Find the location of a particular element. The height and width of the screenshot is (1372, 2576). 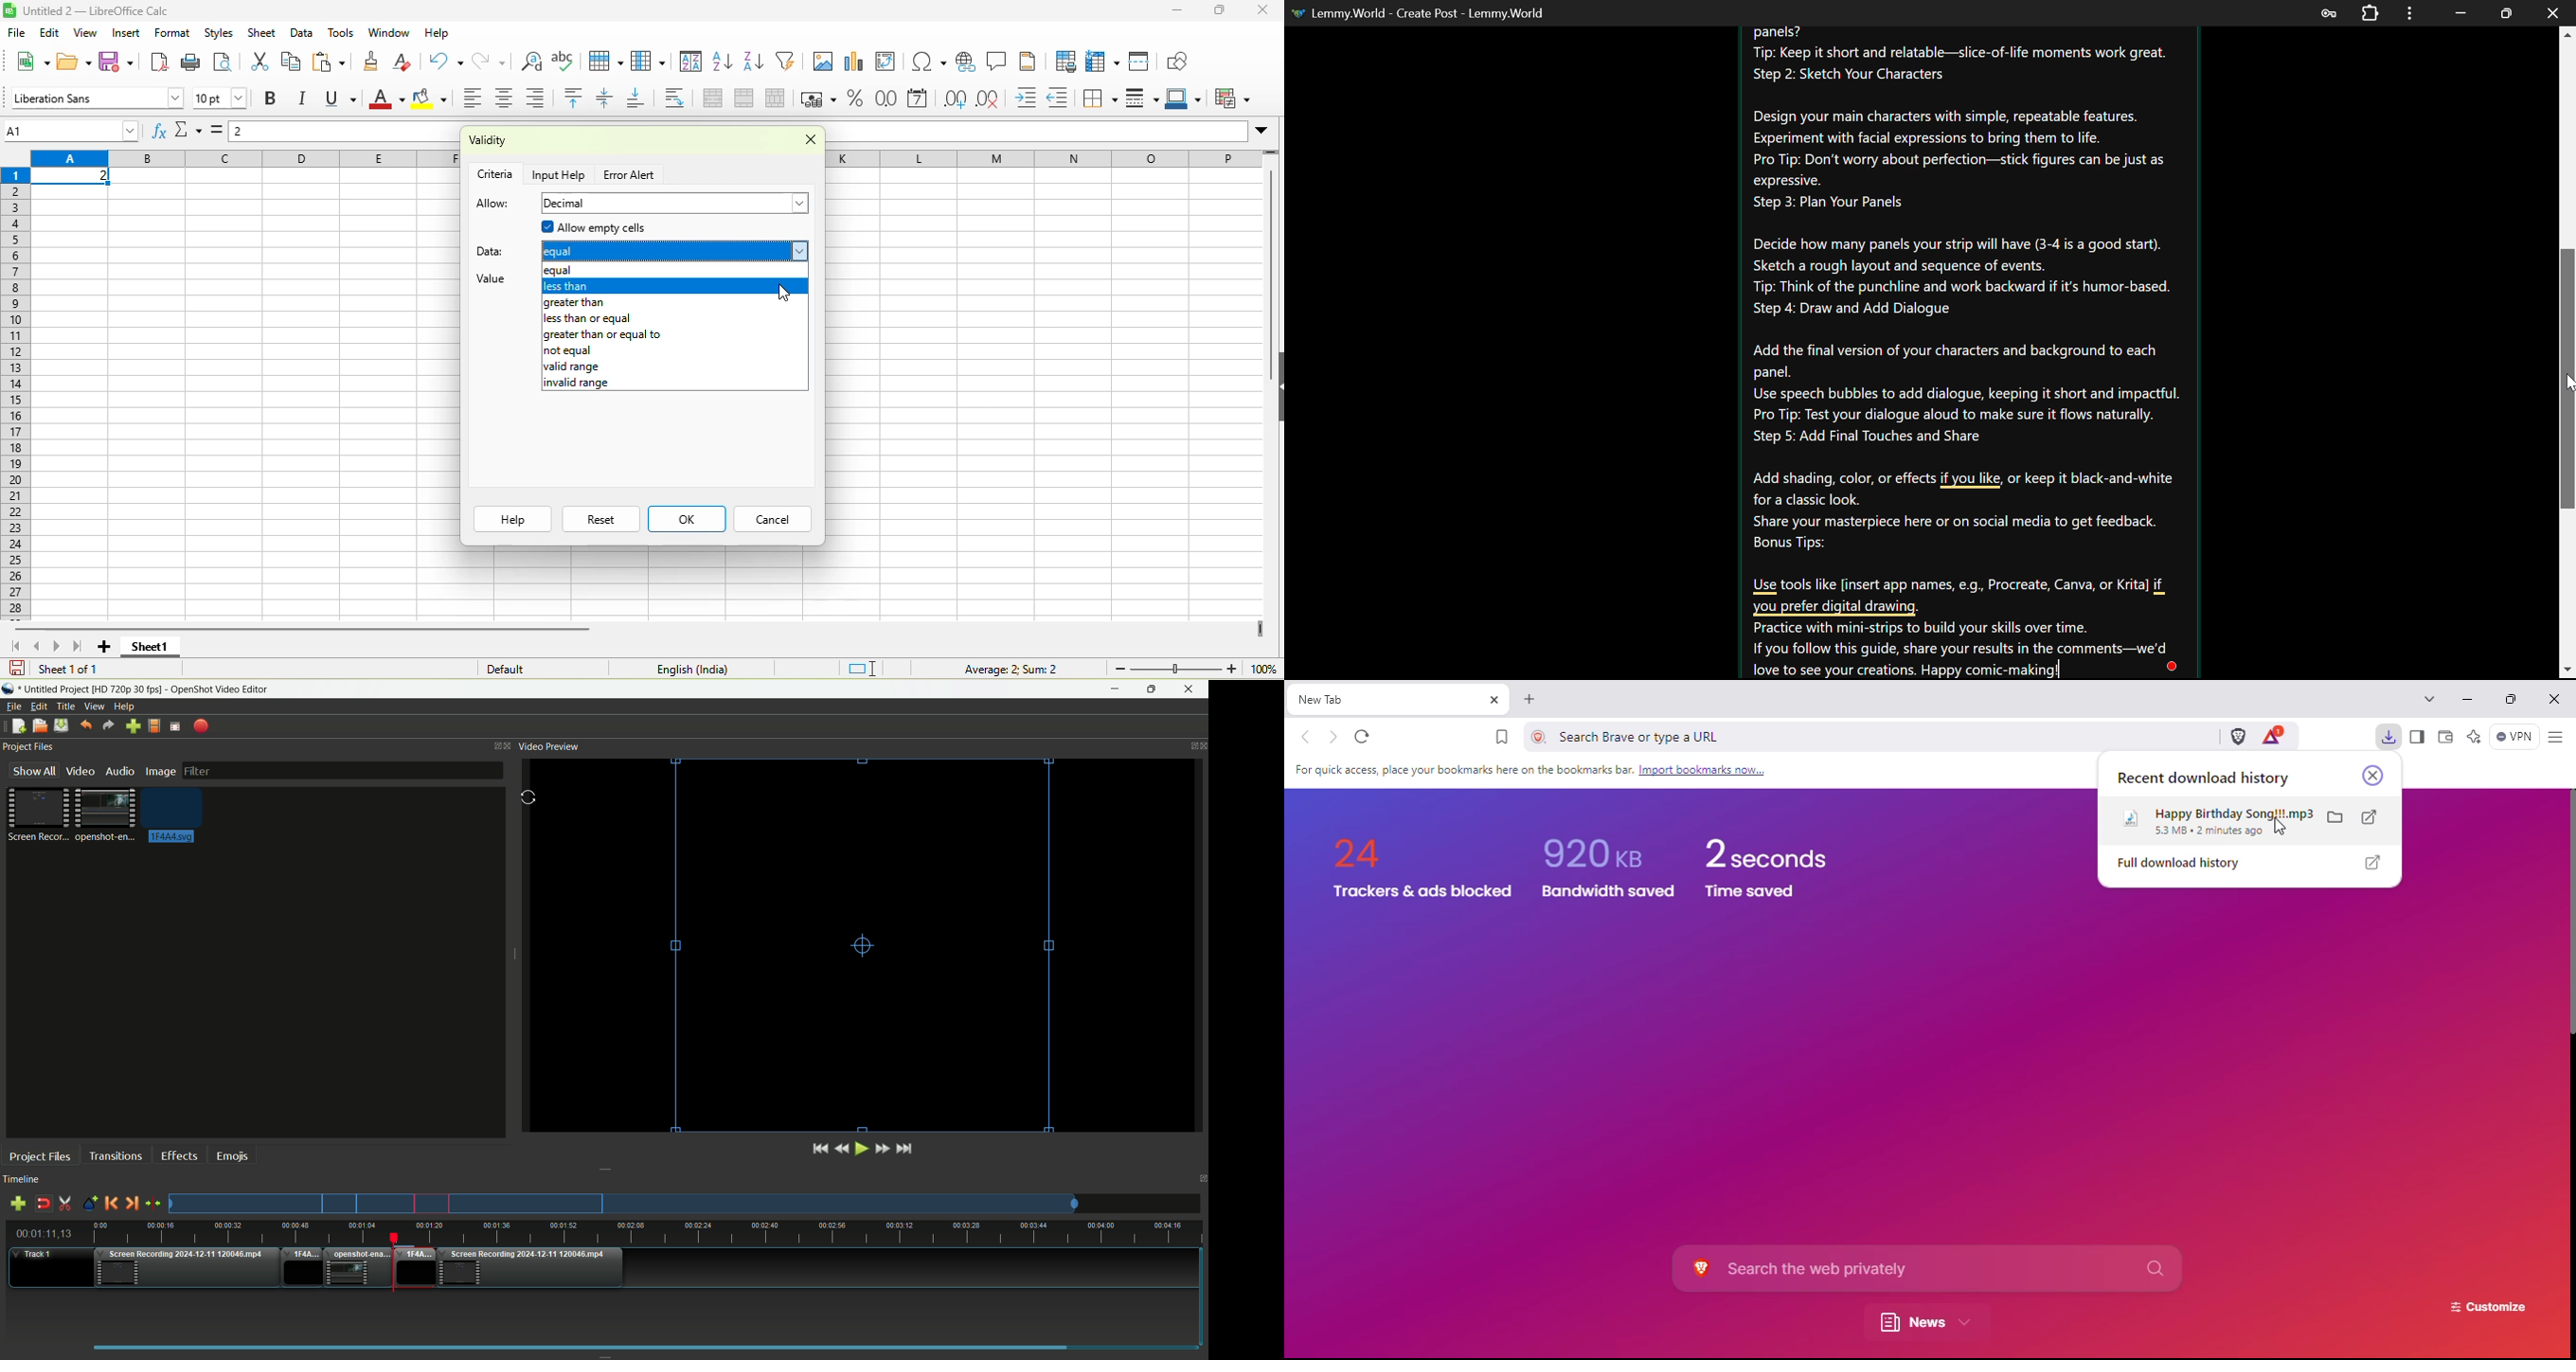

text language is located at coordinates (688, 669).